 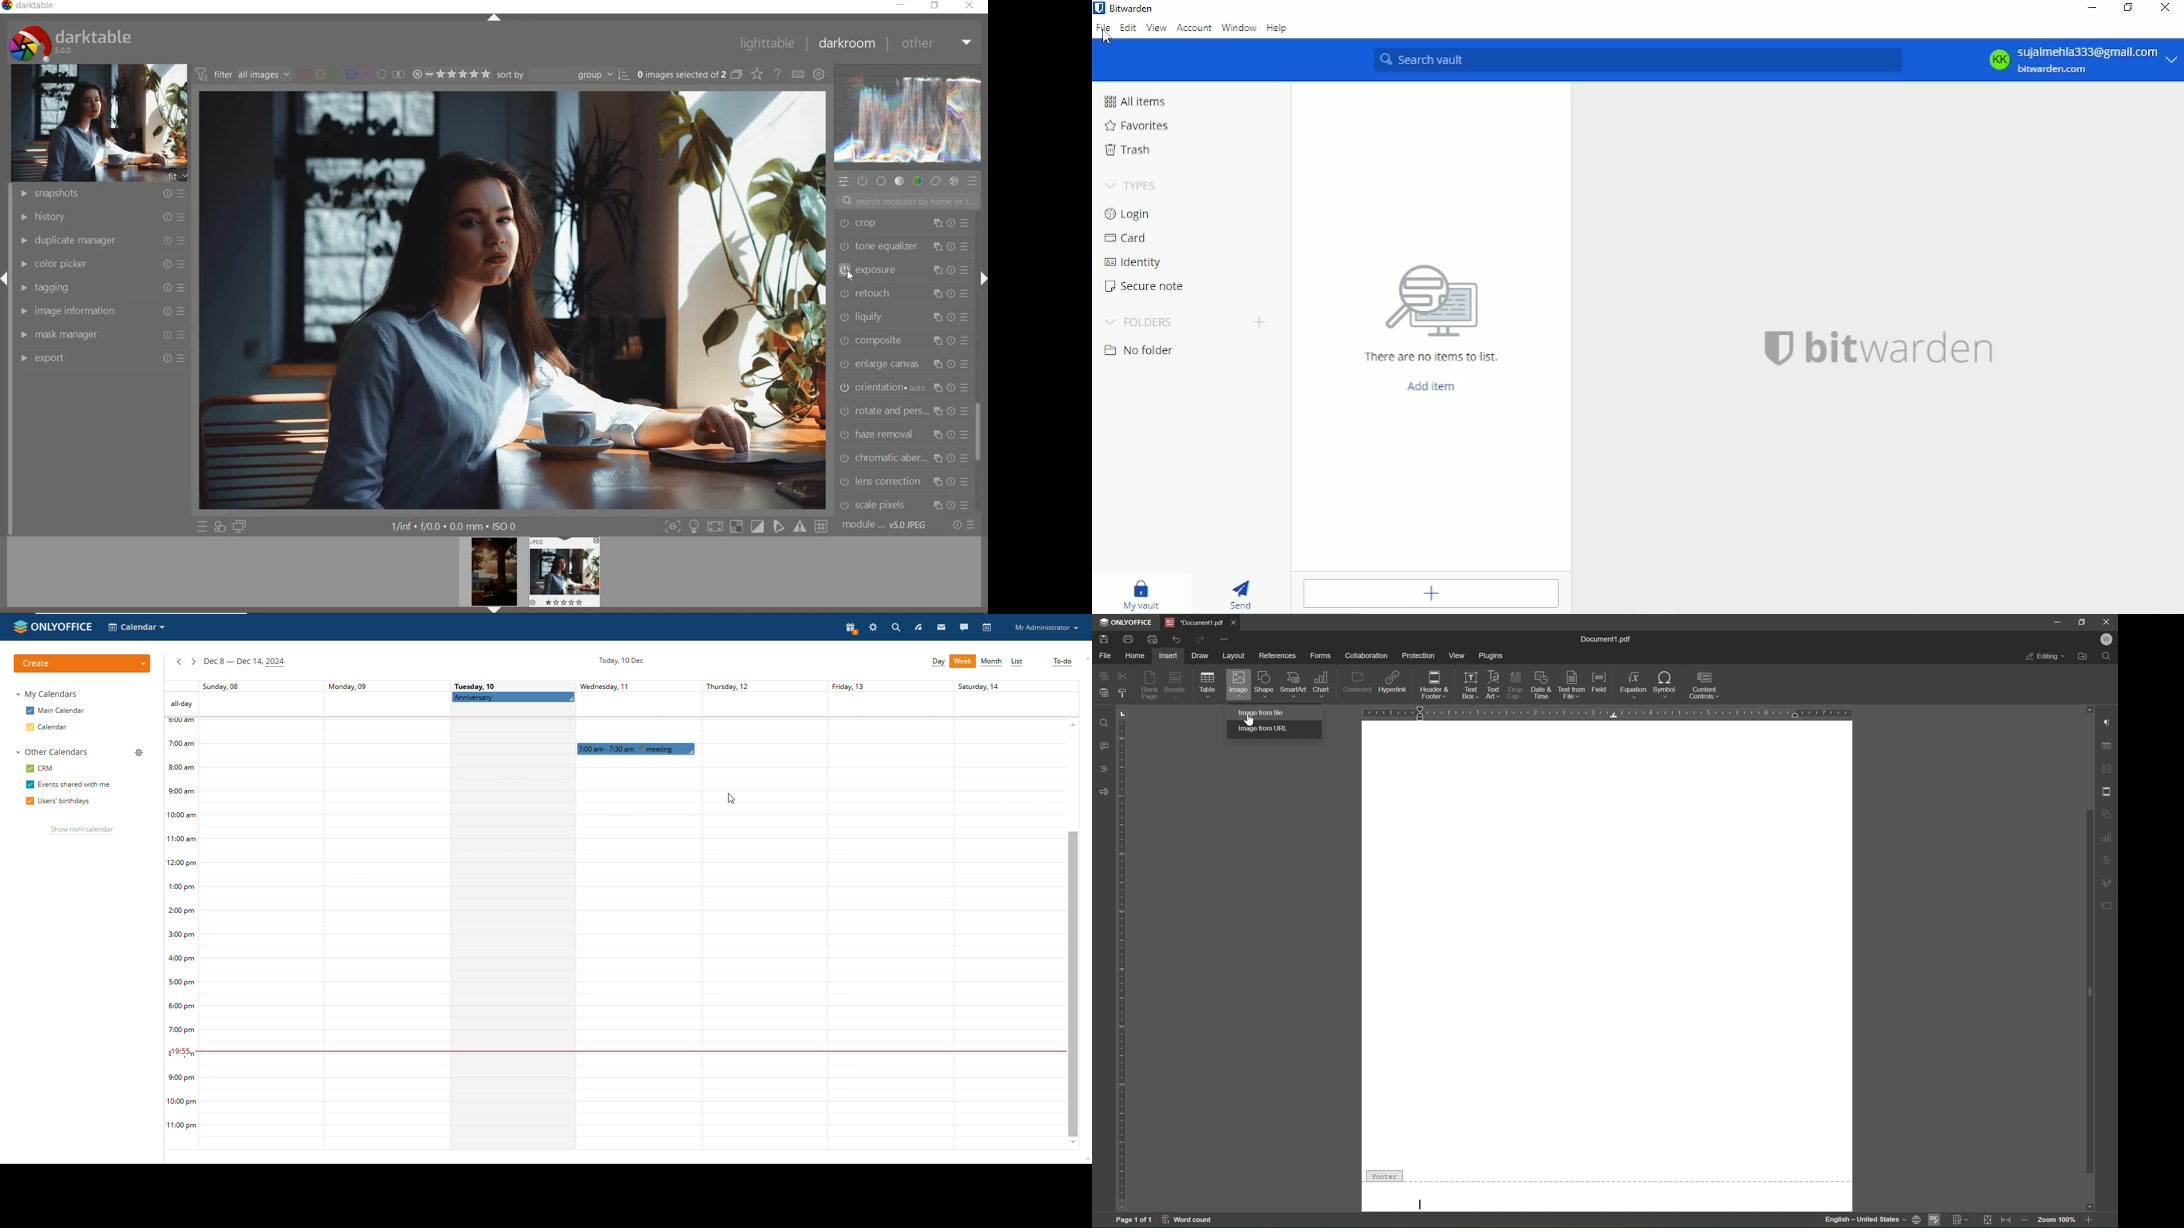 I want to click on Wednesday, 11, so click(x=613, y=686).